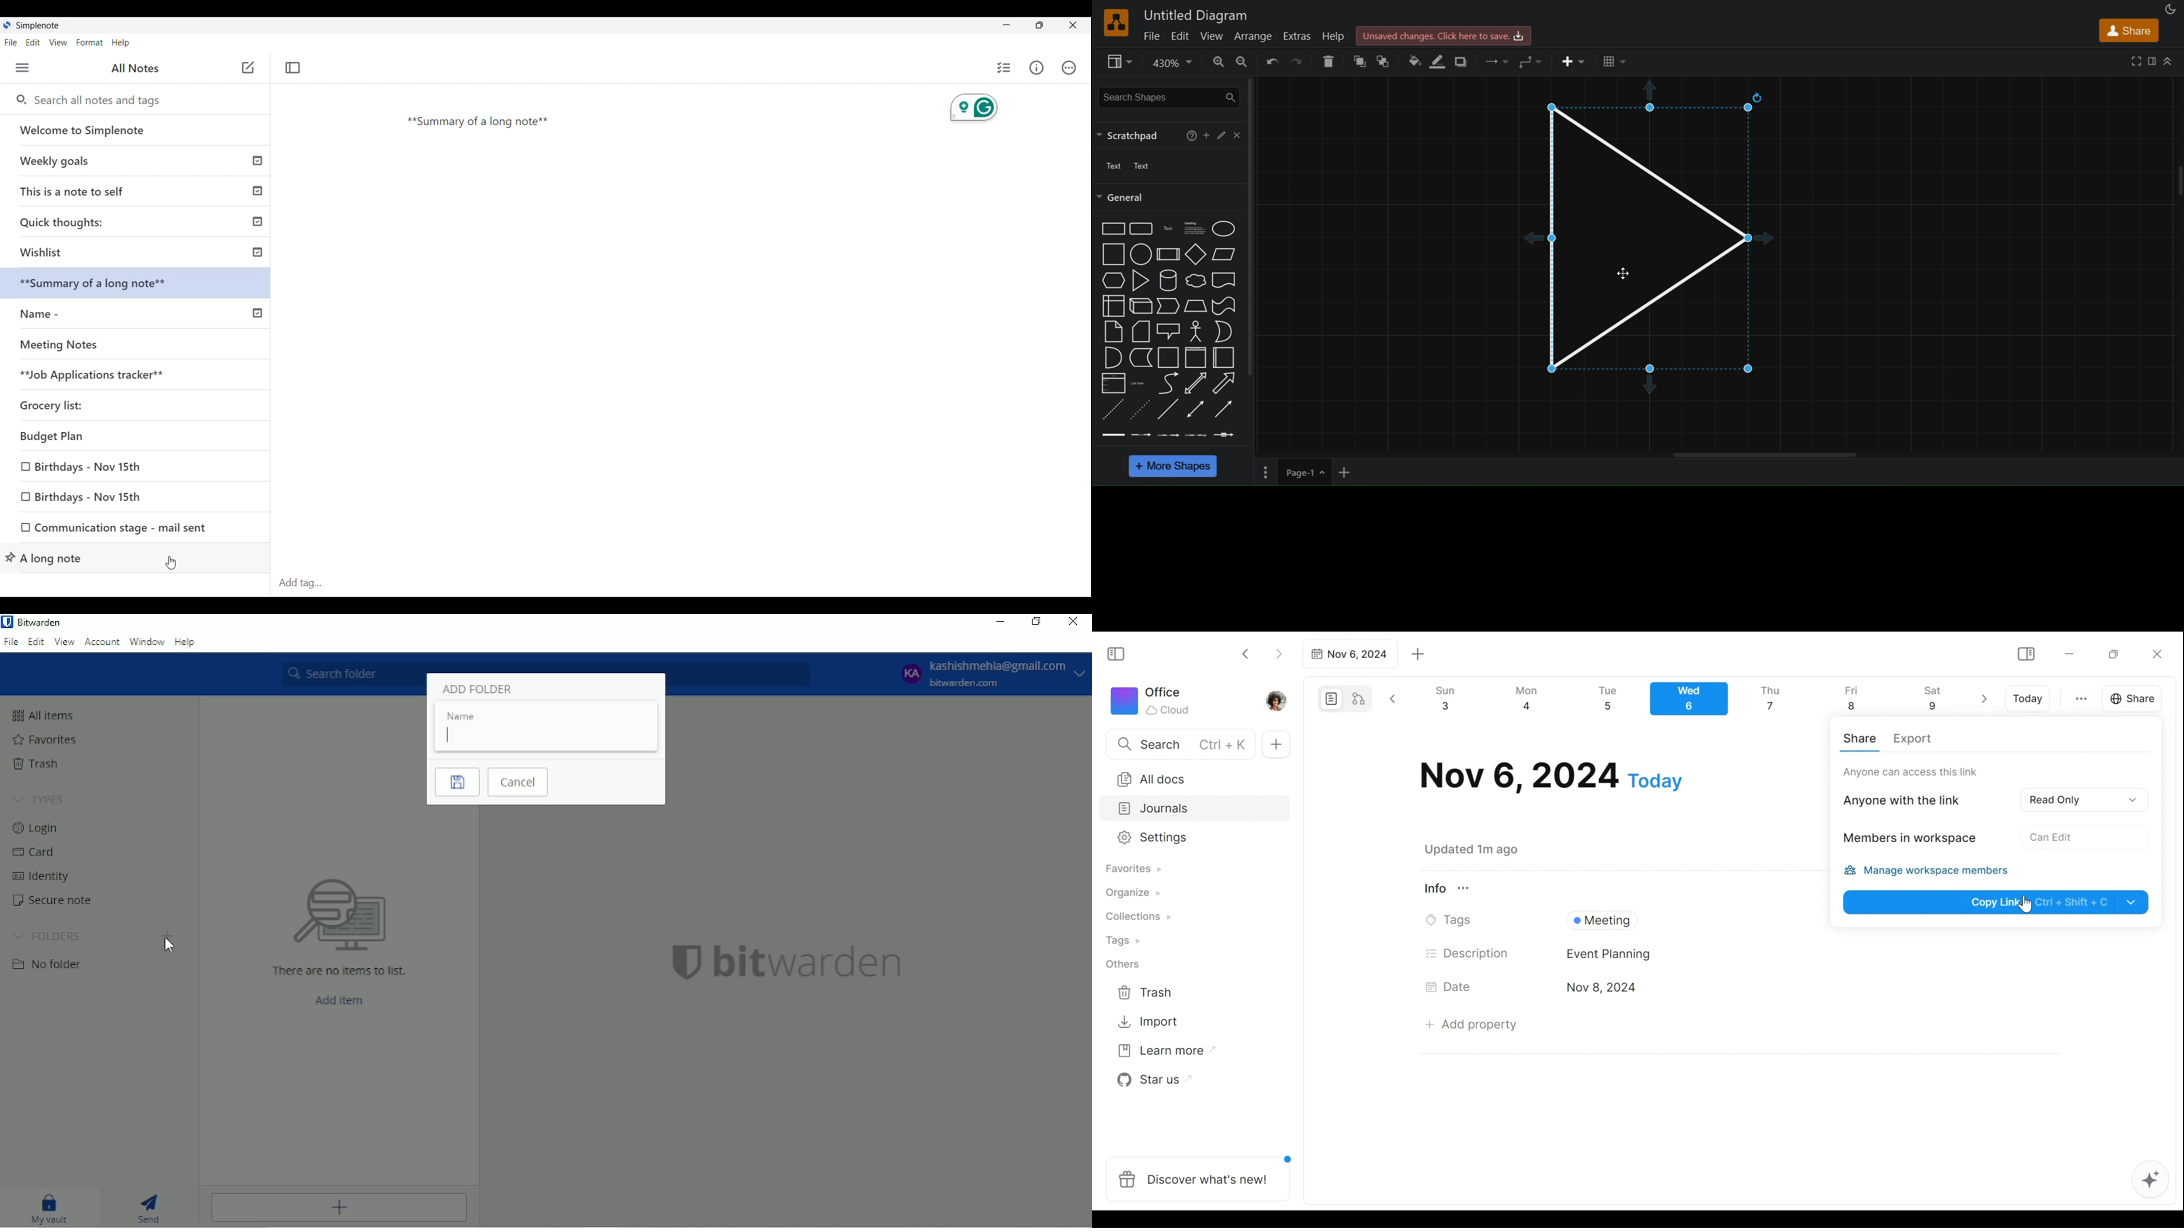  Describe the element at coordinates (1330, 699) in the screenshot. I see `Page mode` at that location.